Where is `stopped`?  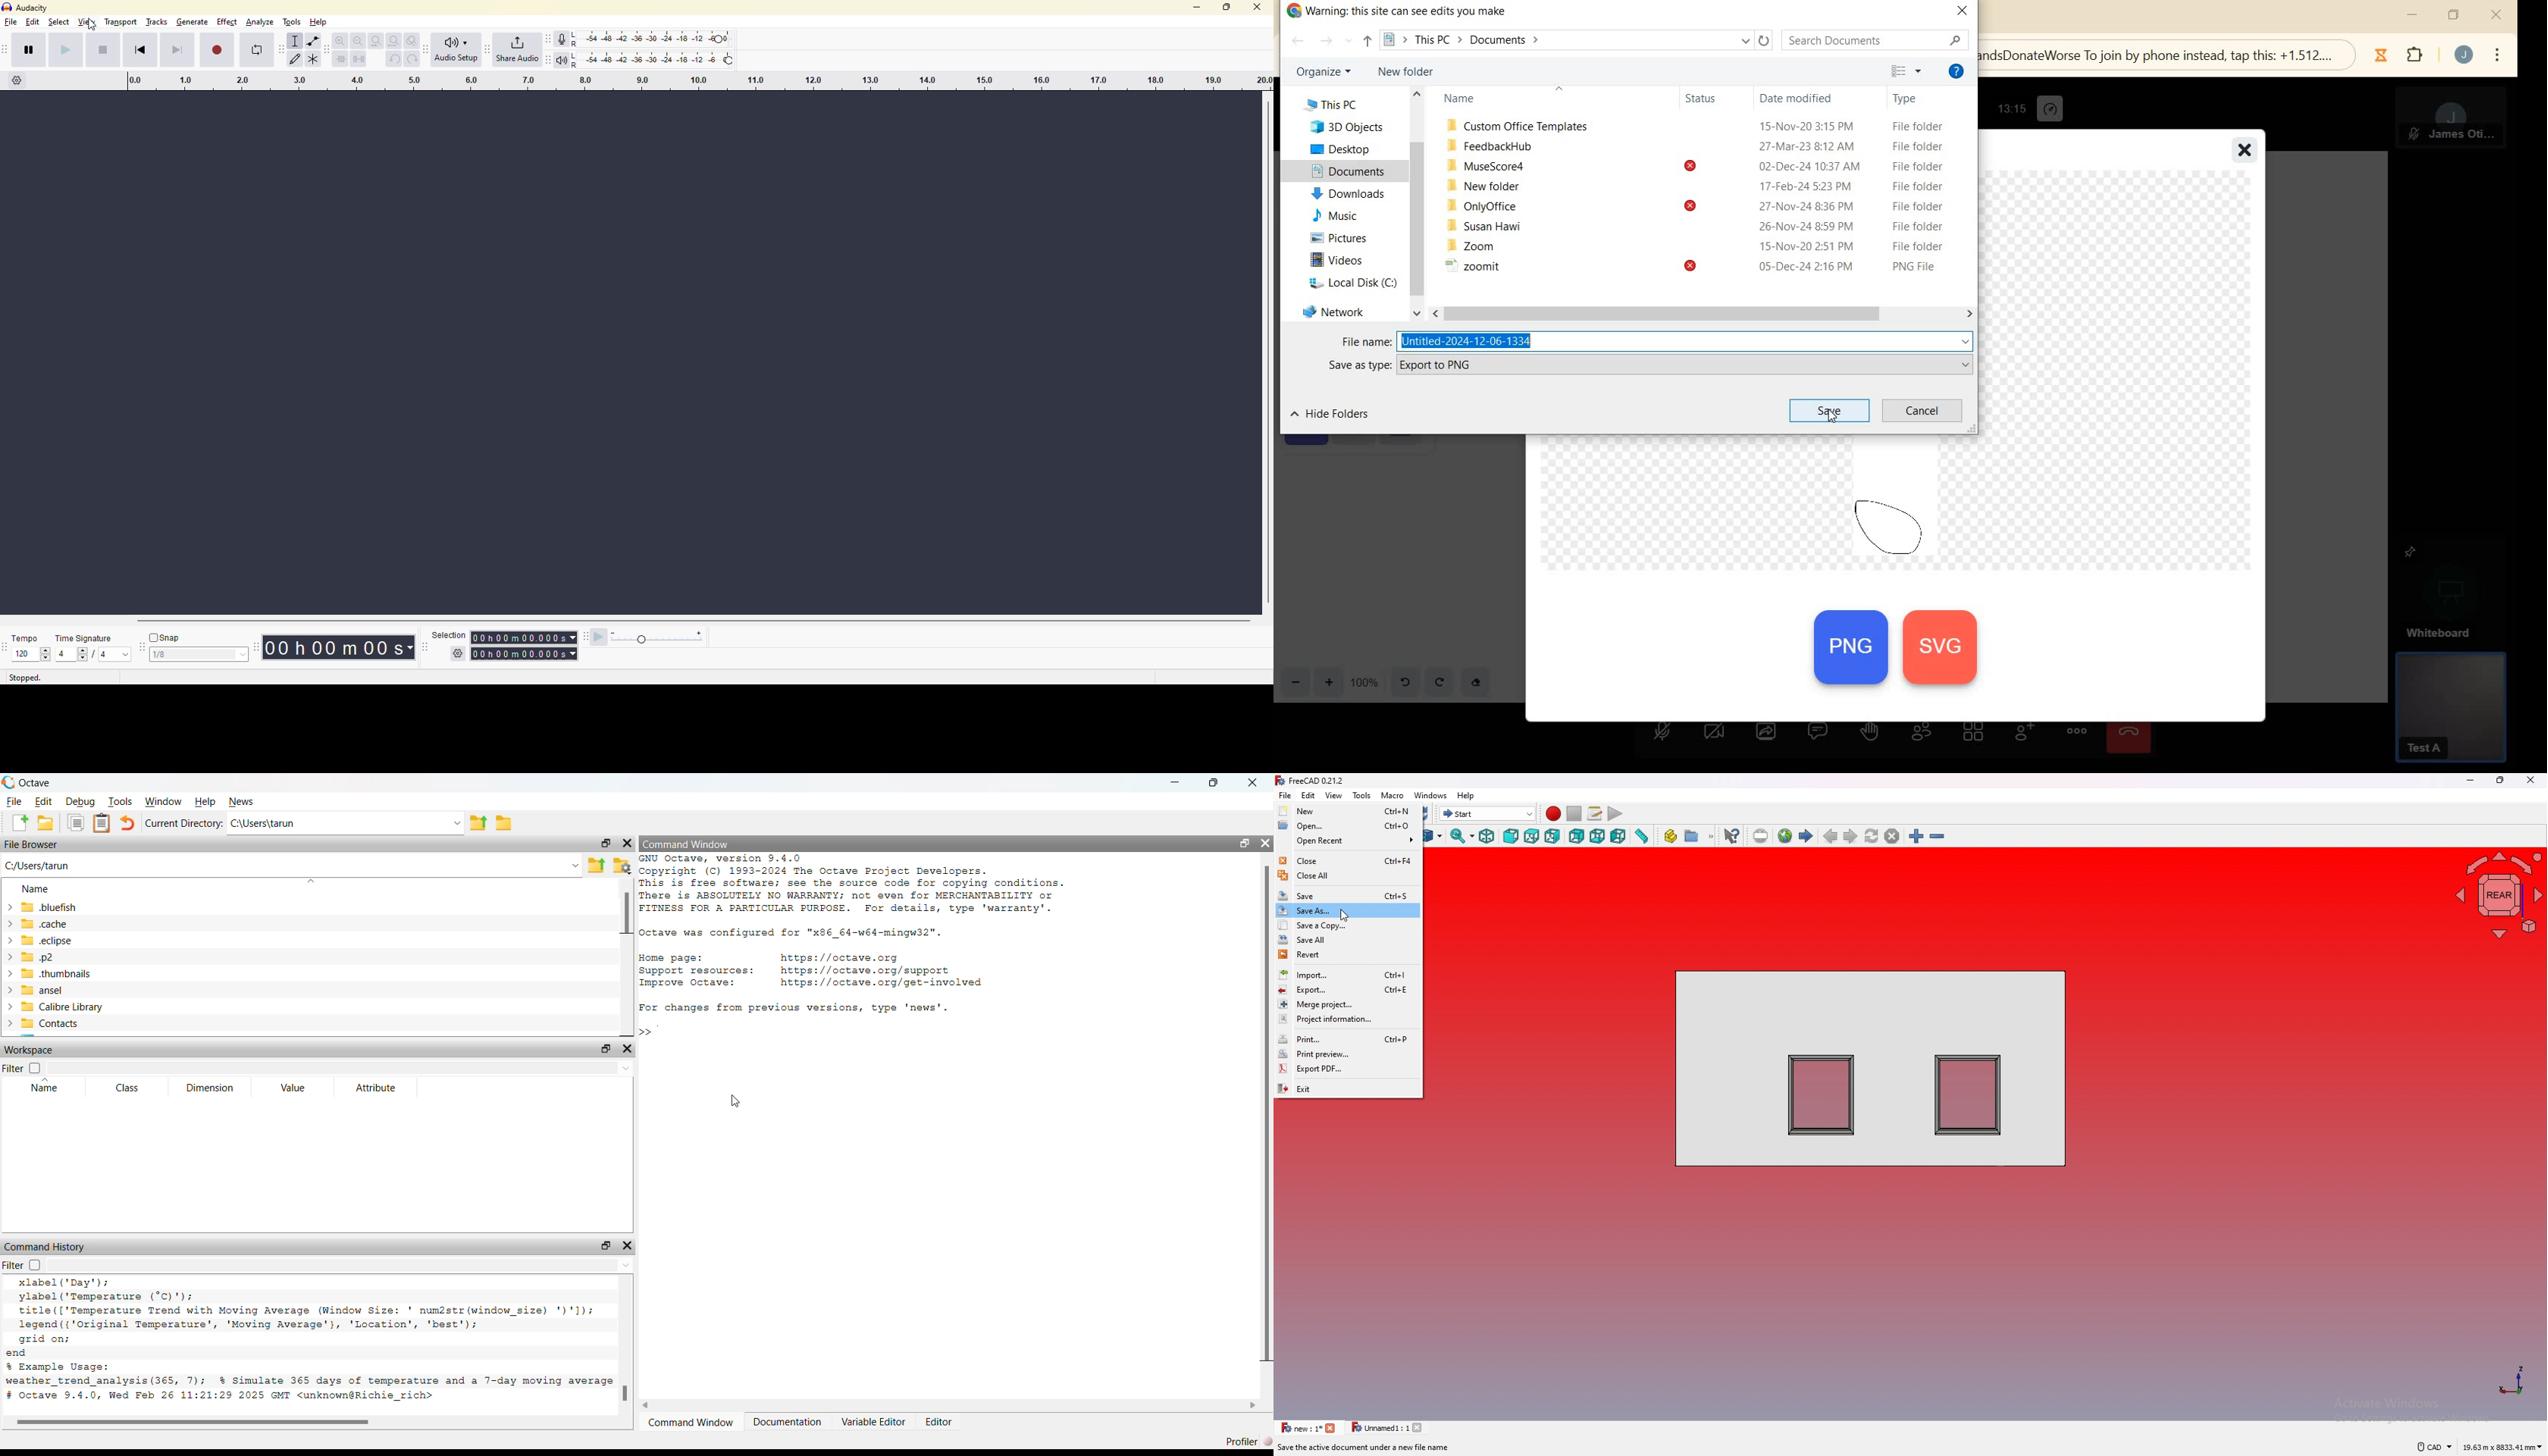
stopped is located at coordinates (25, 678).